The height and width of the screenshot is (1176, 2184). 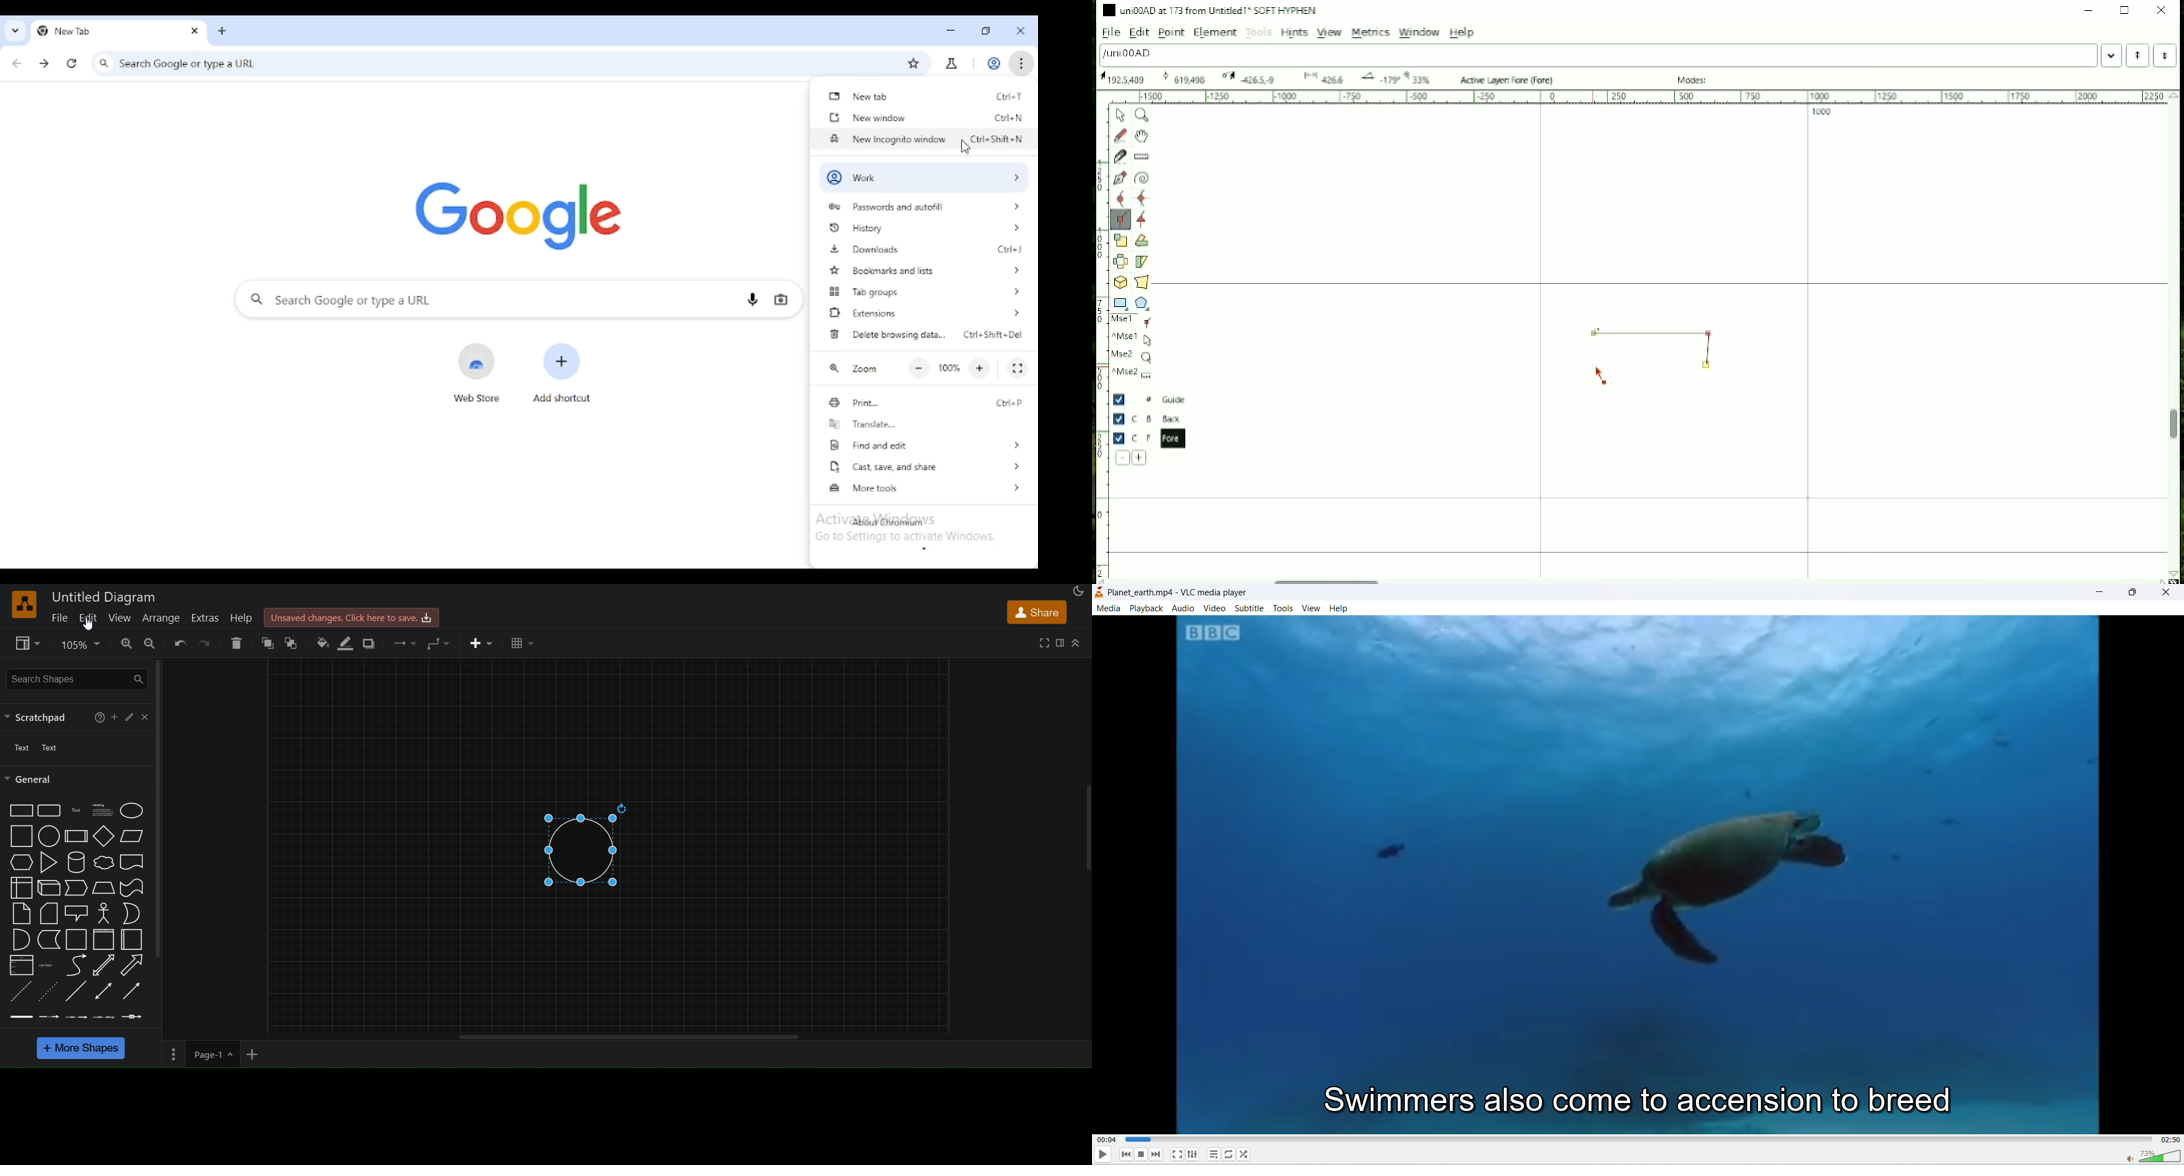 What do you see at coordinates (1120, 220) in the screenshot?
I see `Add a corner point` at bounding box center [1120, 220].